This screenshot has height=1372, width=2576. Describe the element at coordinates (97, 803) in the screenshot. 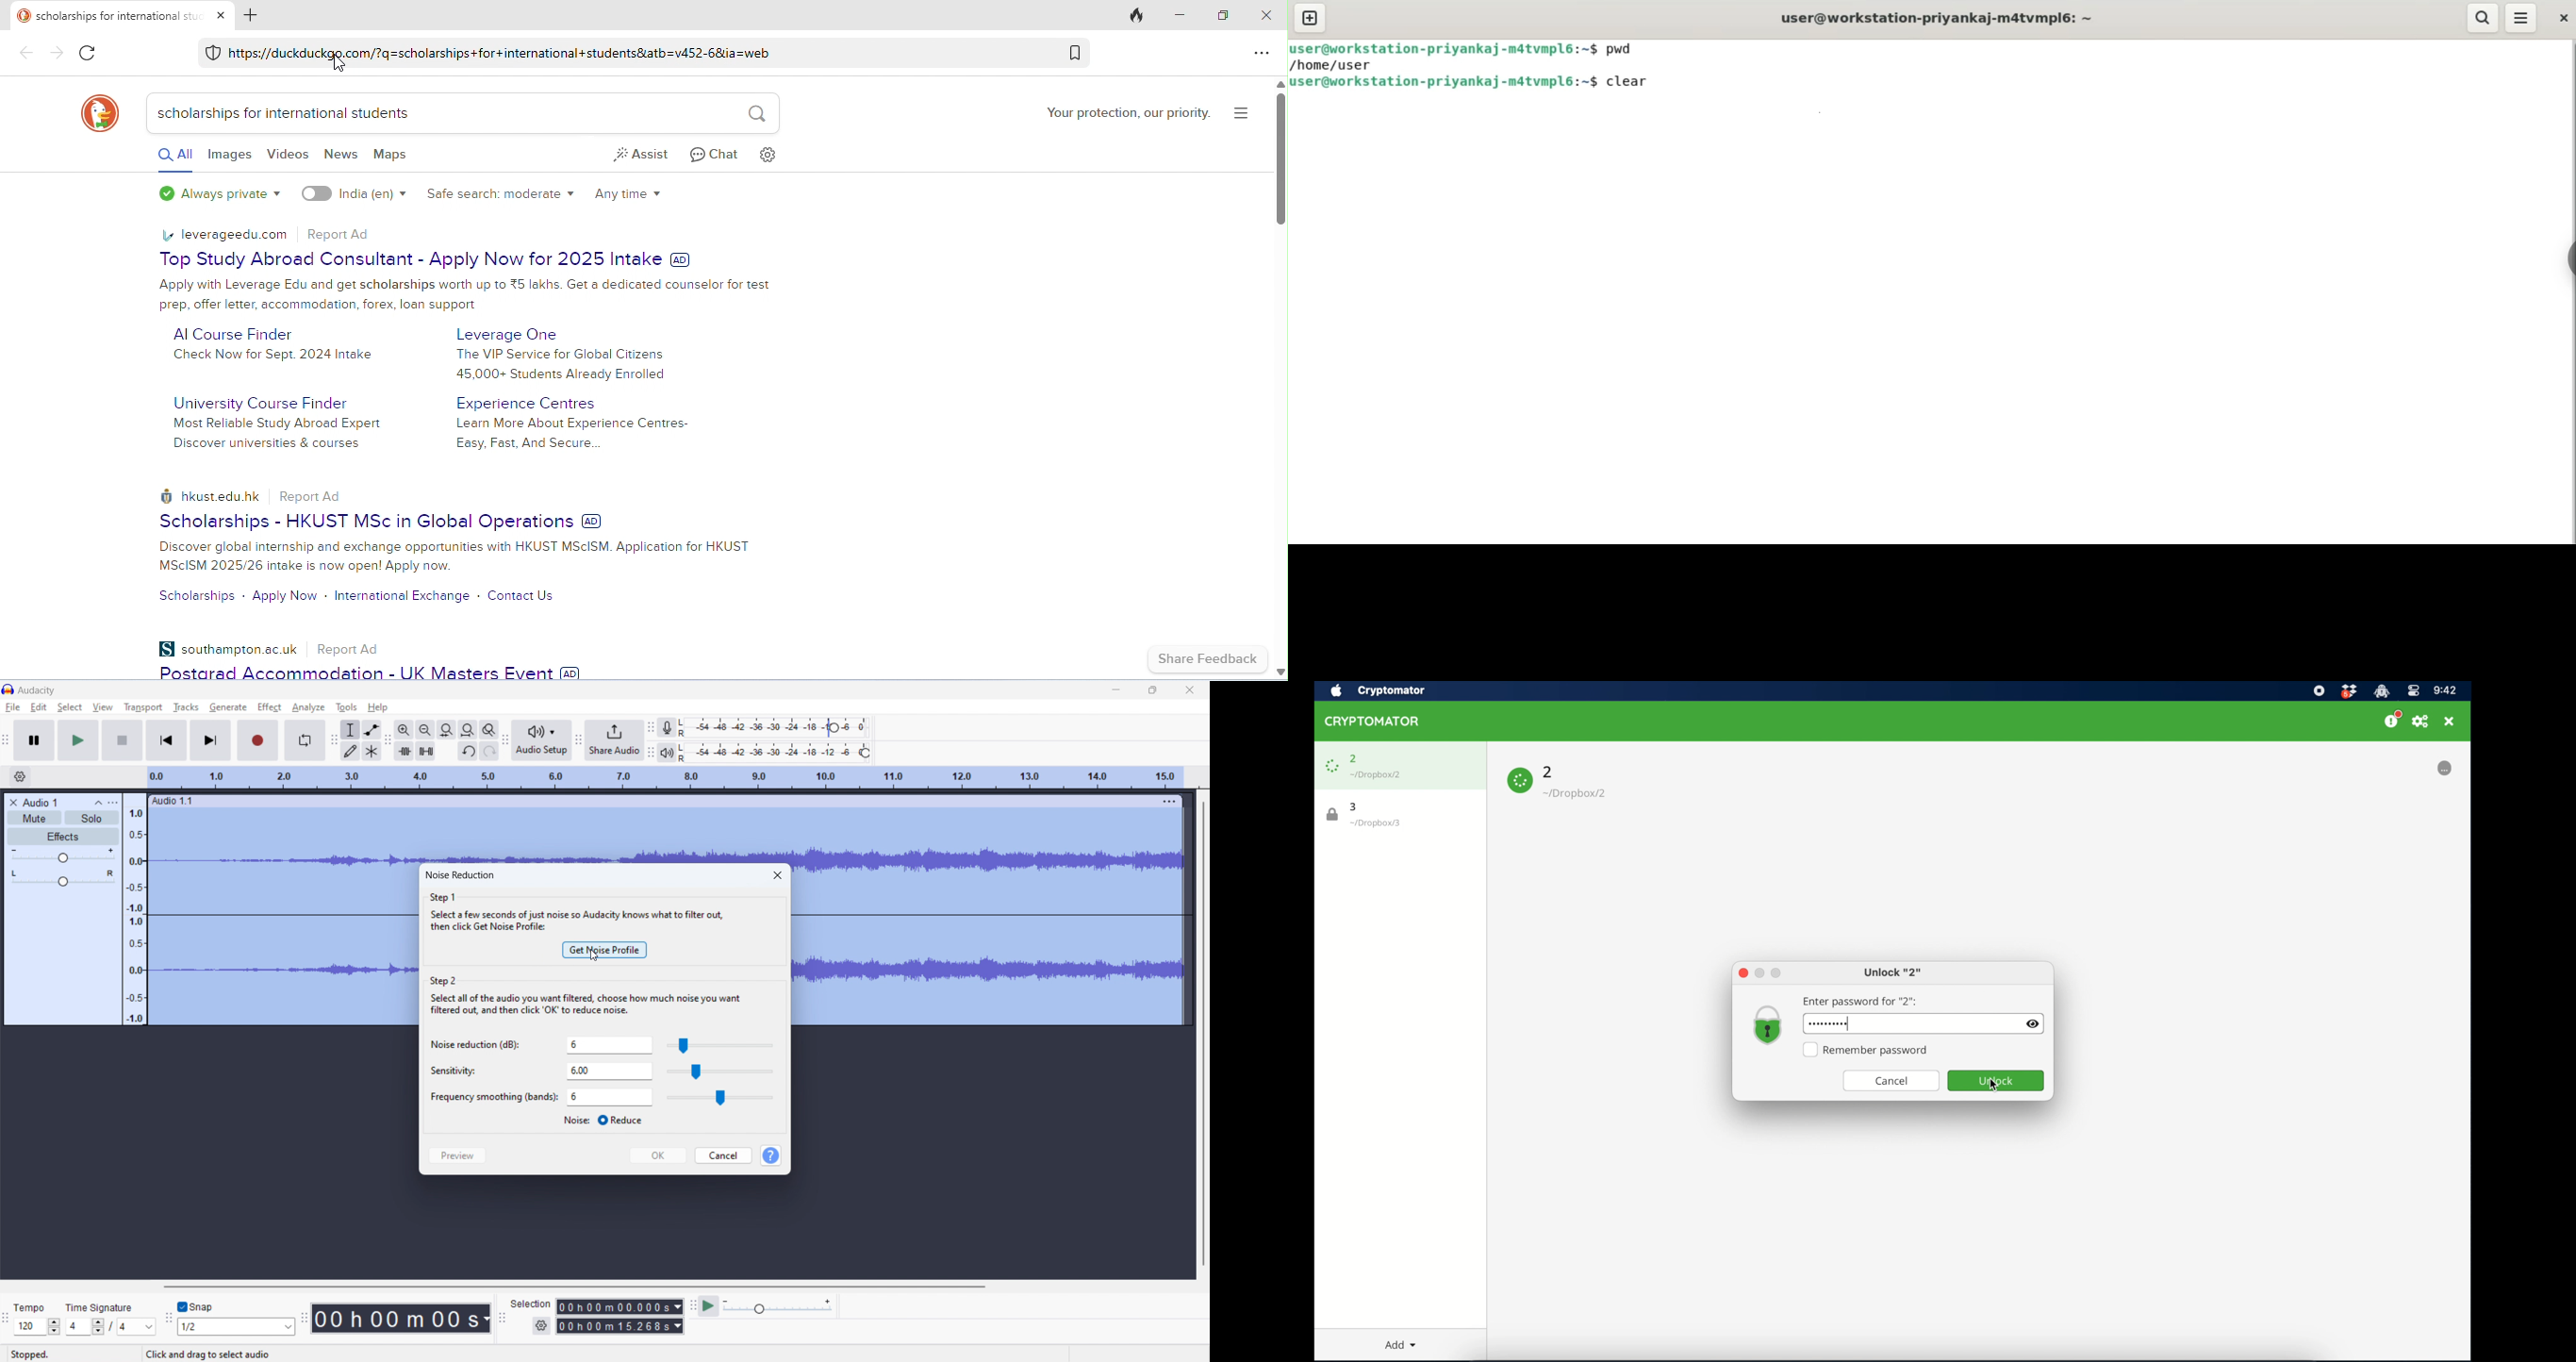

I see `collapse` at that location.